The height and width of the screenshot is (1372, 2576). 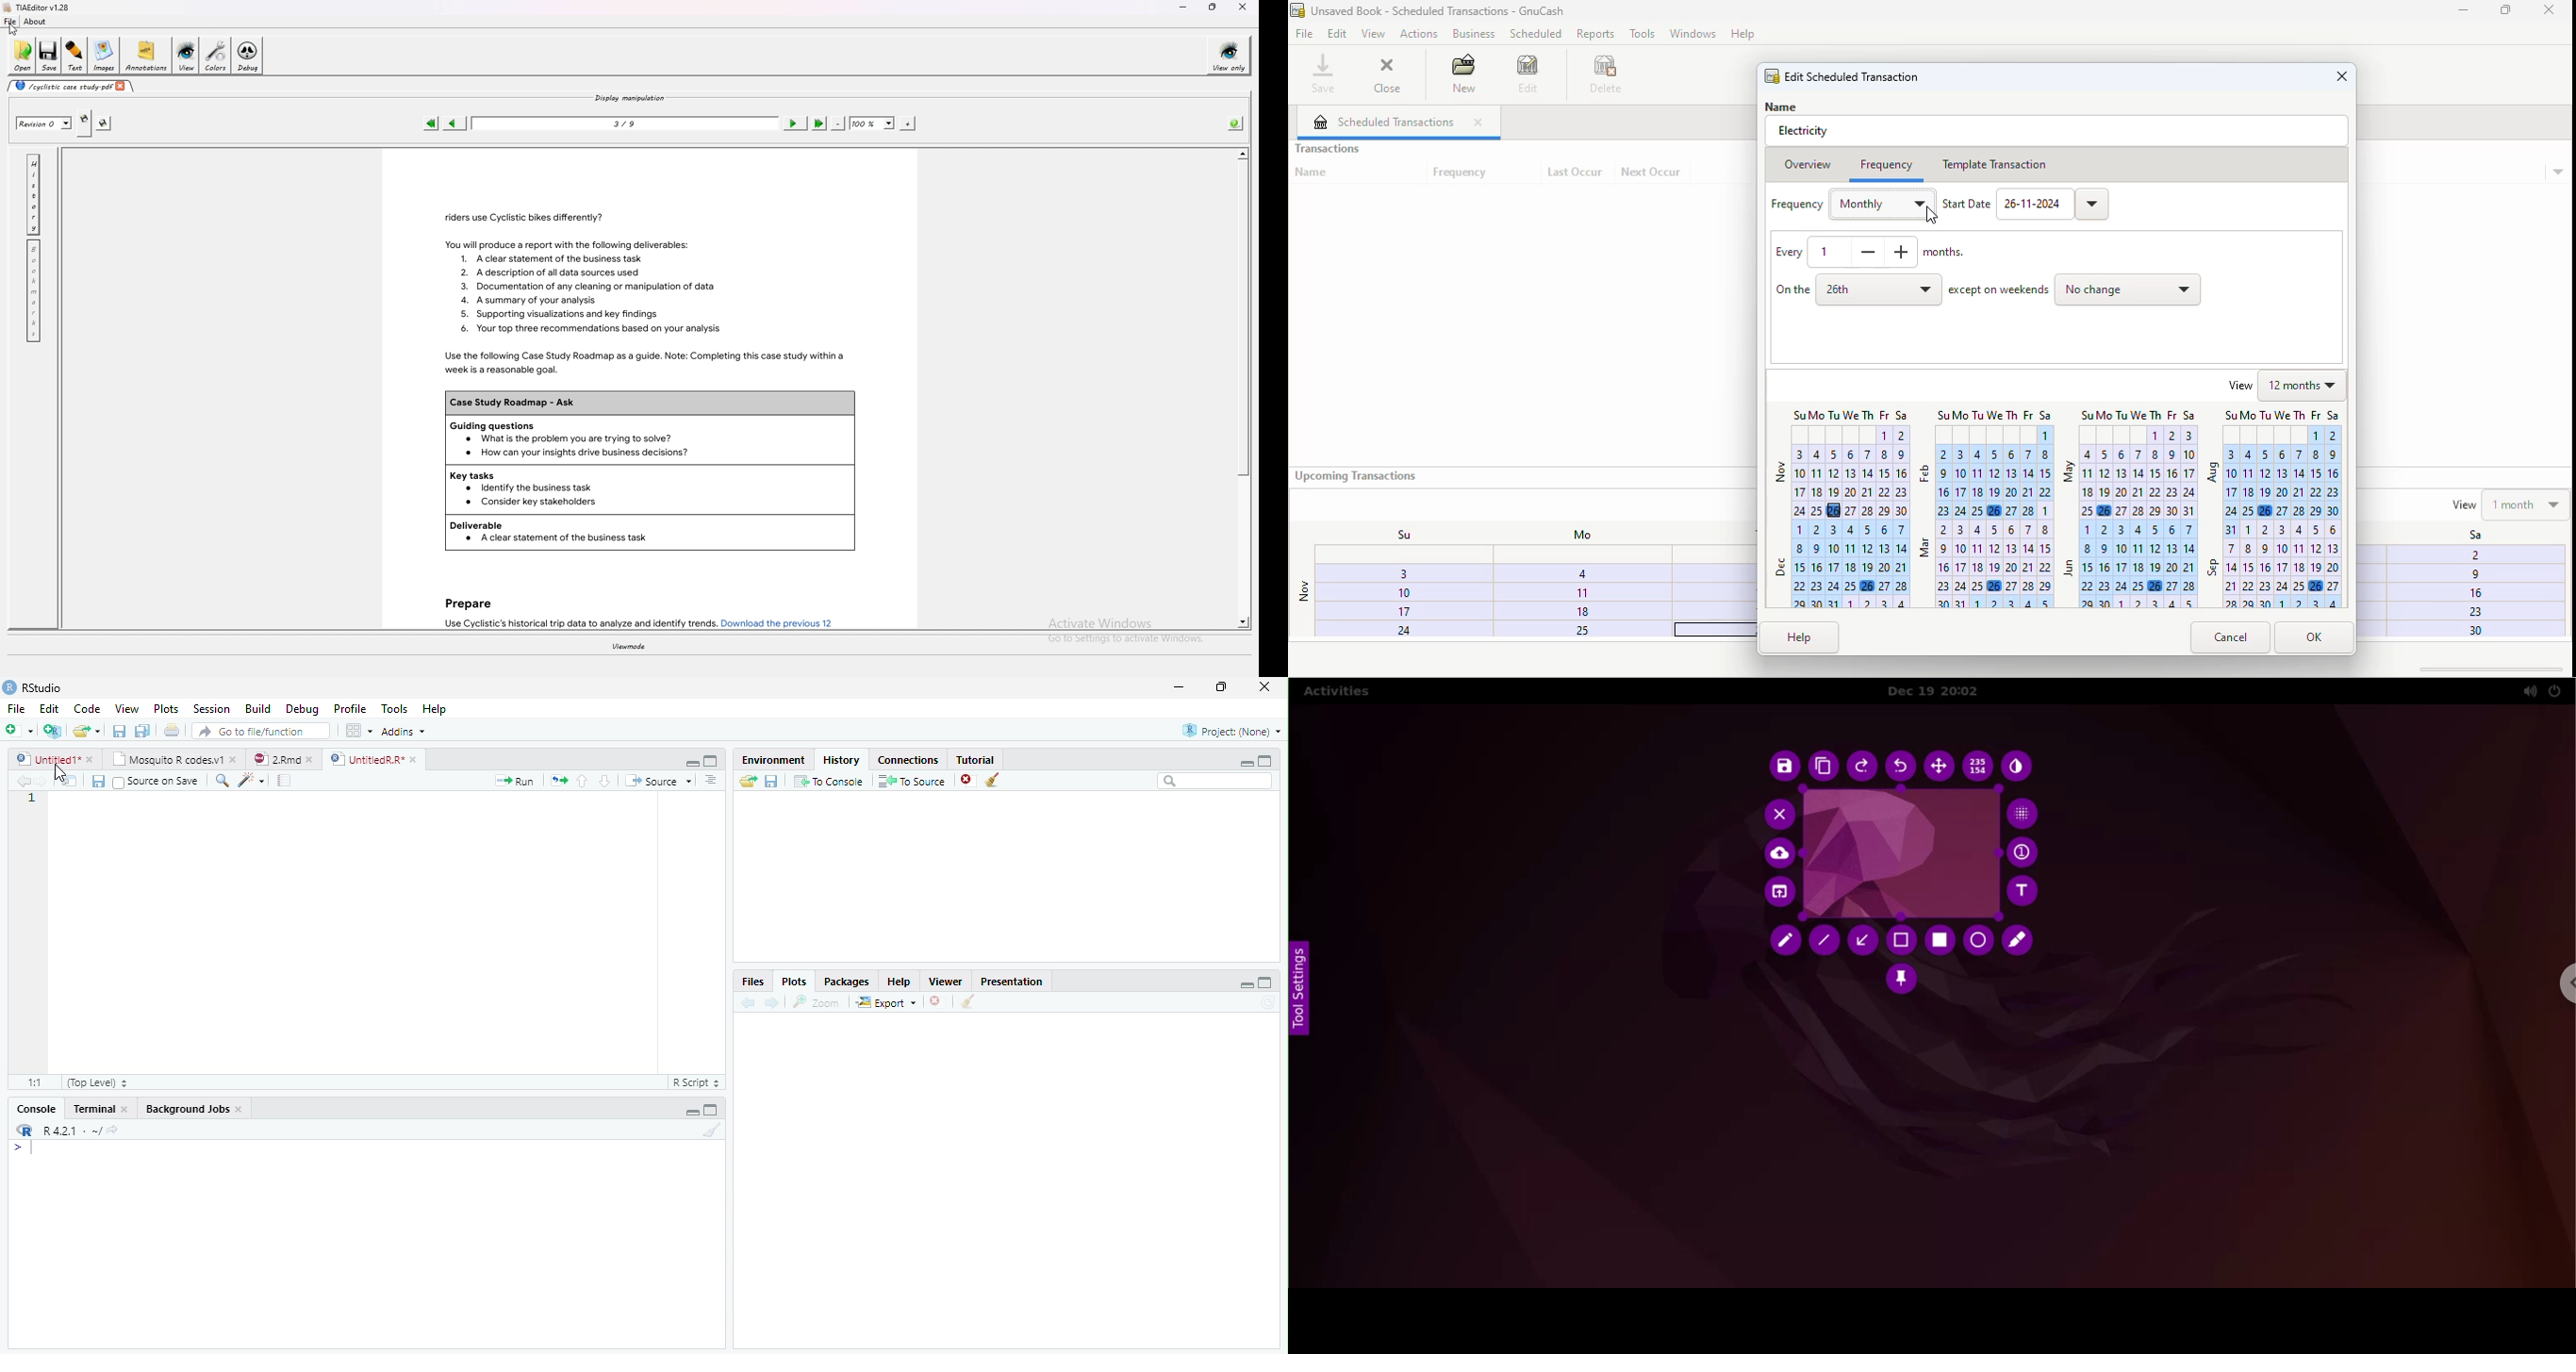 I want to click on Console, so click(x=37, y=1108).